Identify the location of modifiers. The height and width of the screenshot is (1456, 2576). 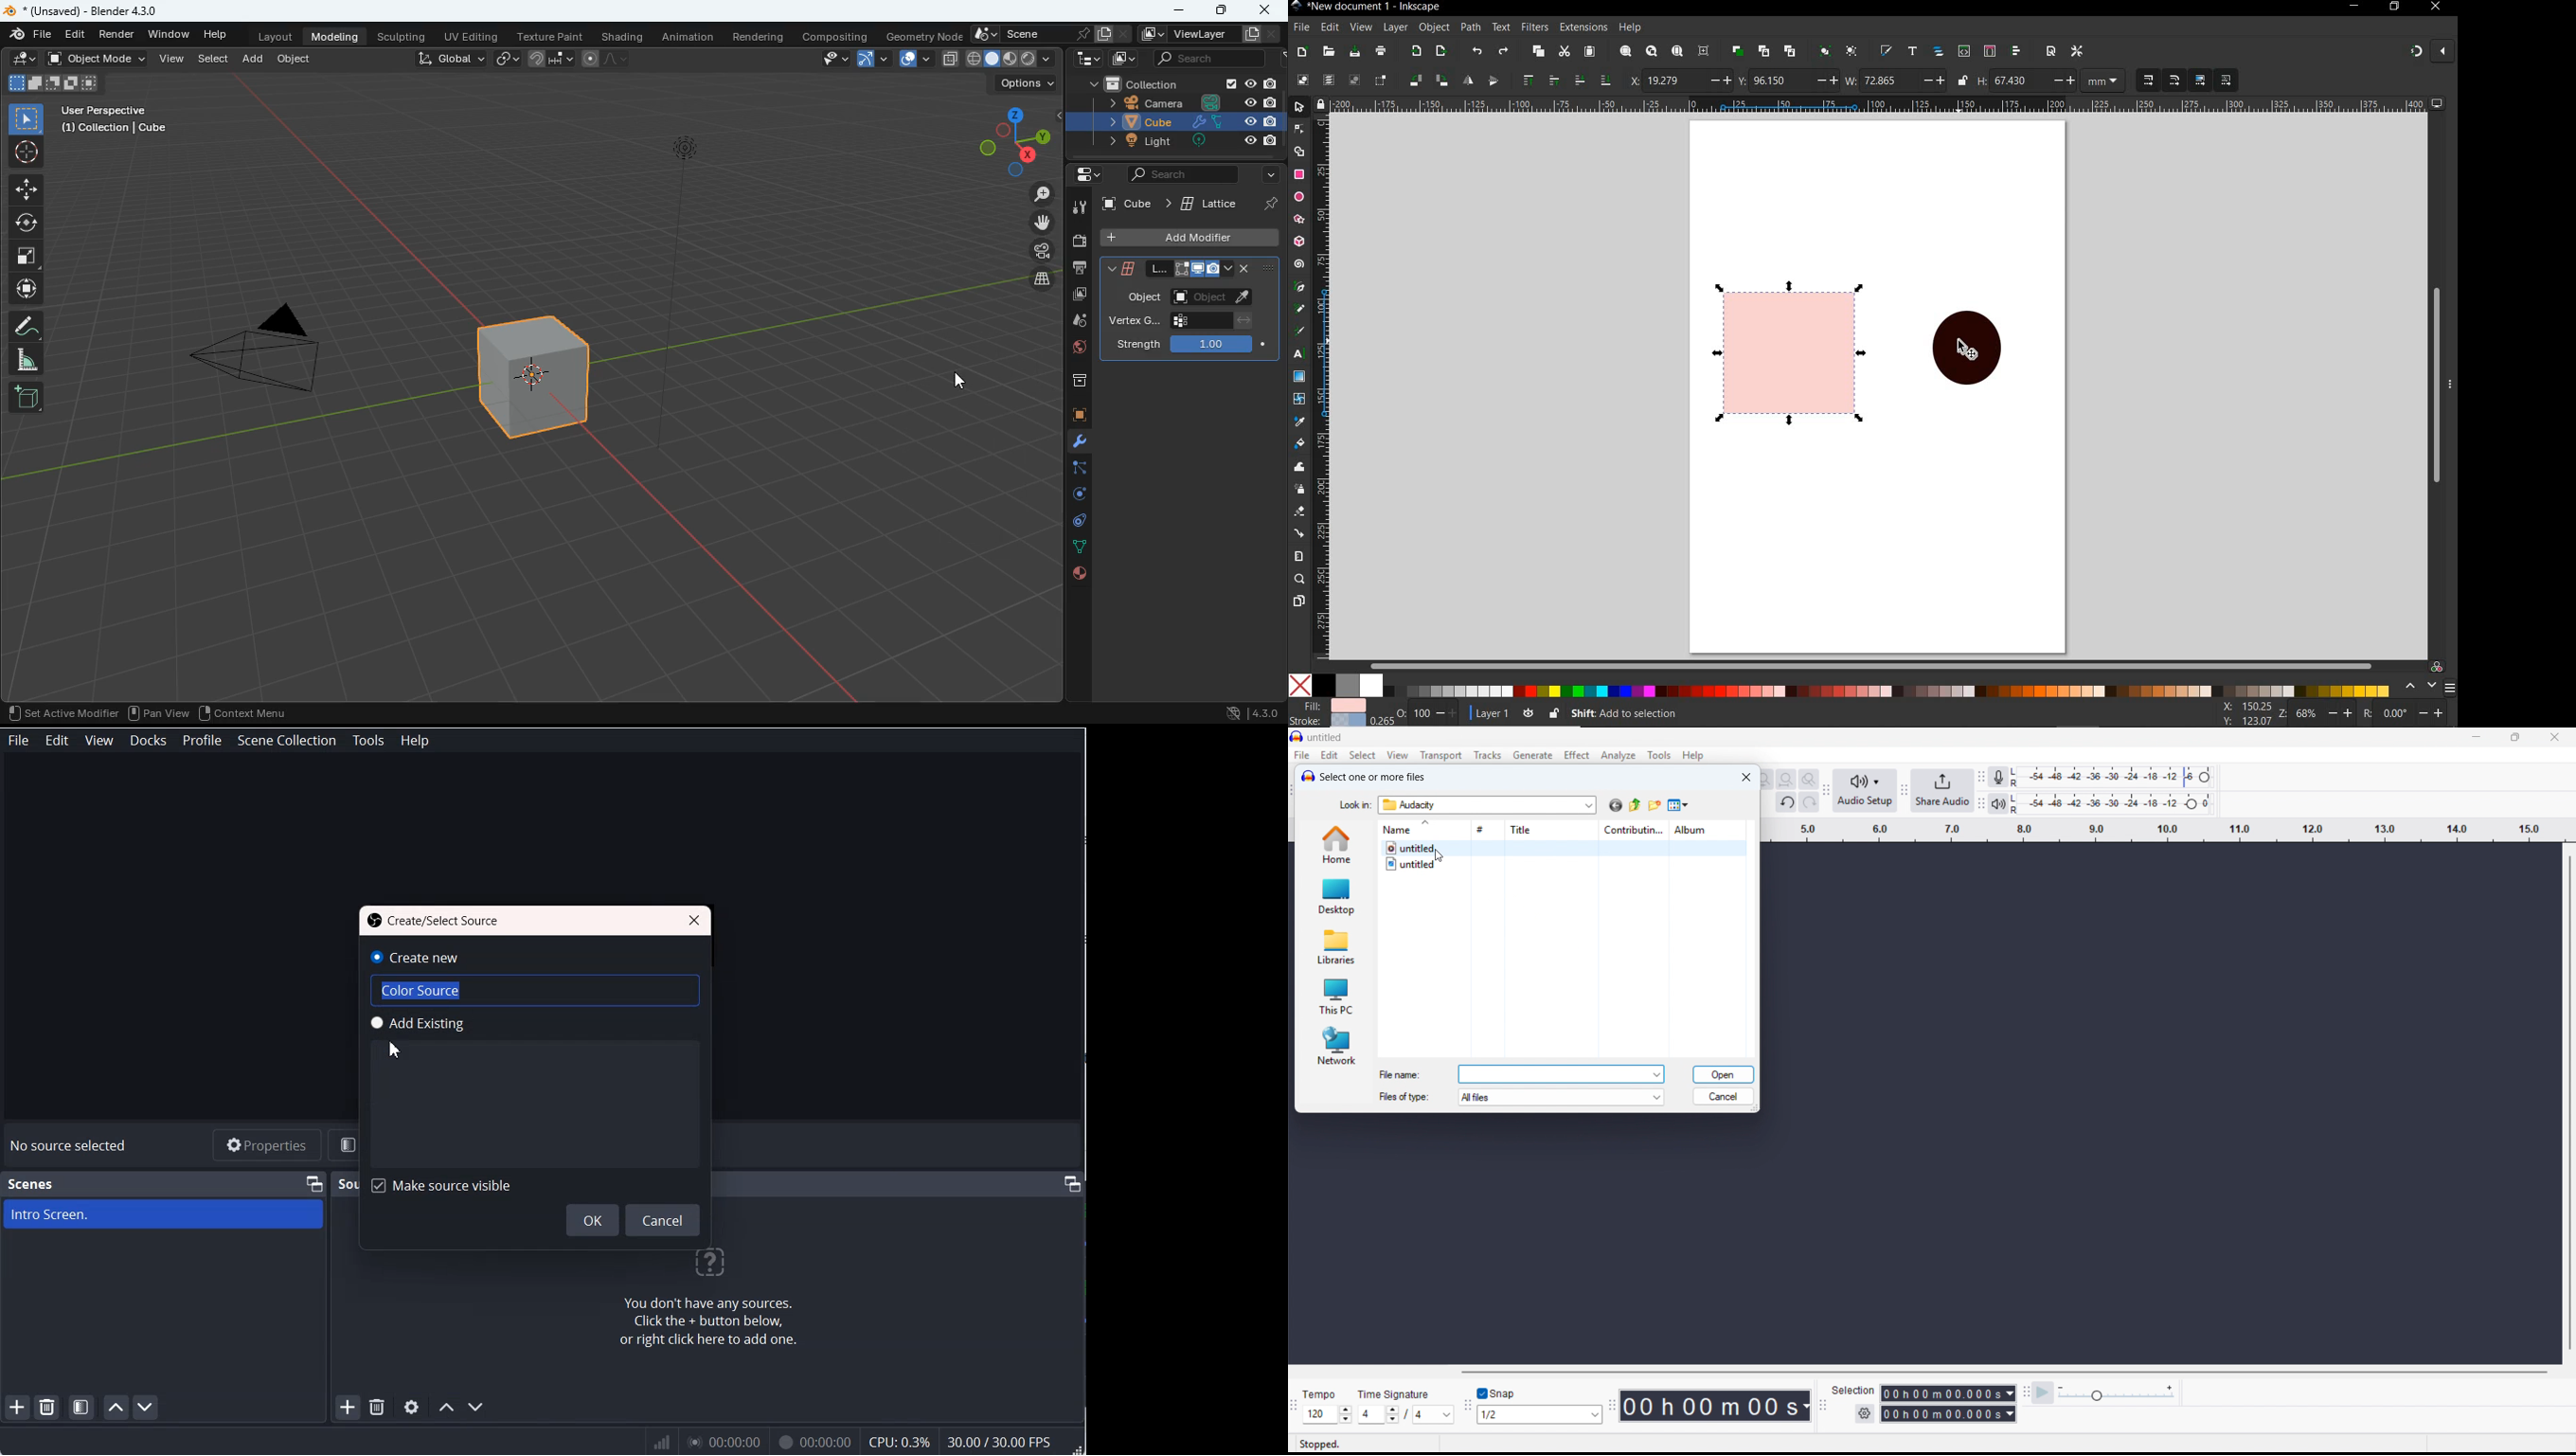
(1076, 445).